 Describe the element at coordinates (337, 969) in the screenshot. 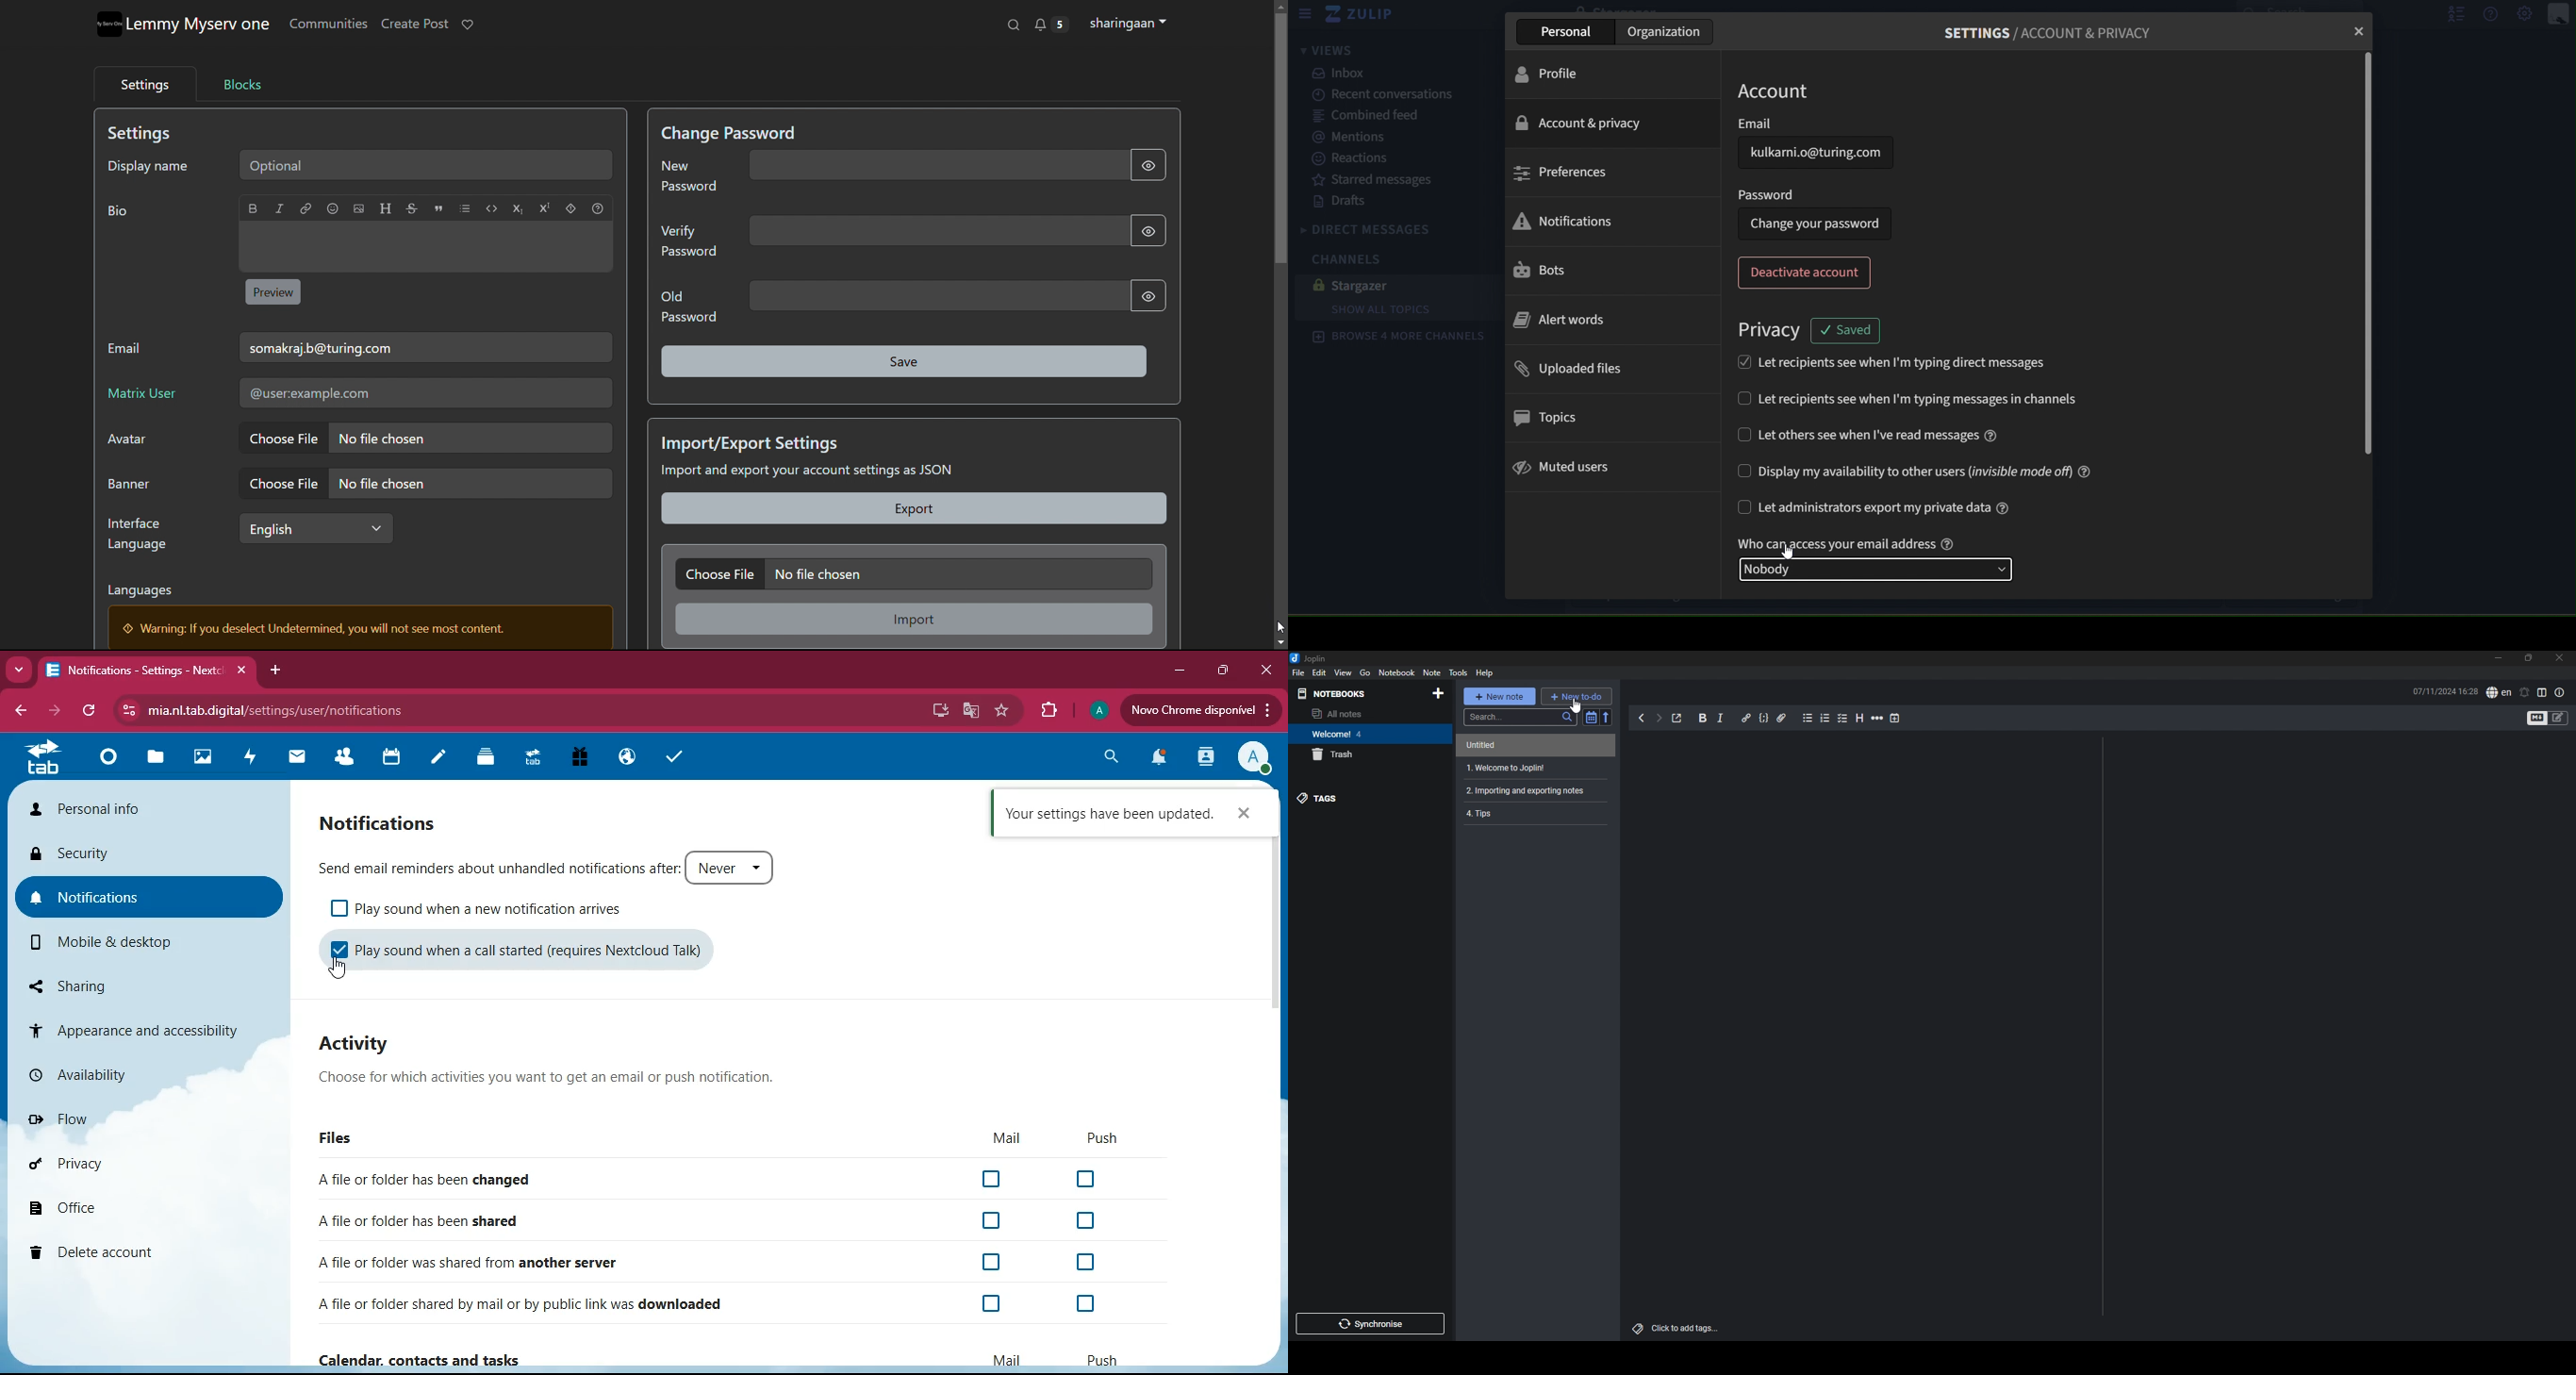

I see `cursor` at that location.